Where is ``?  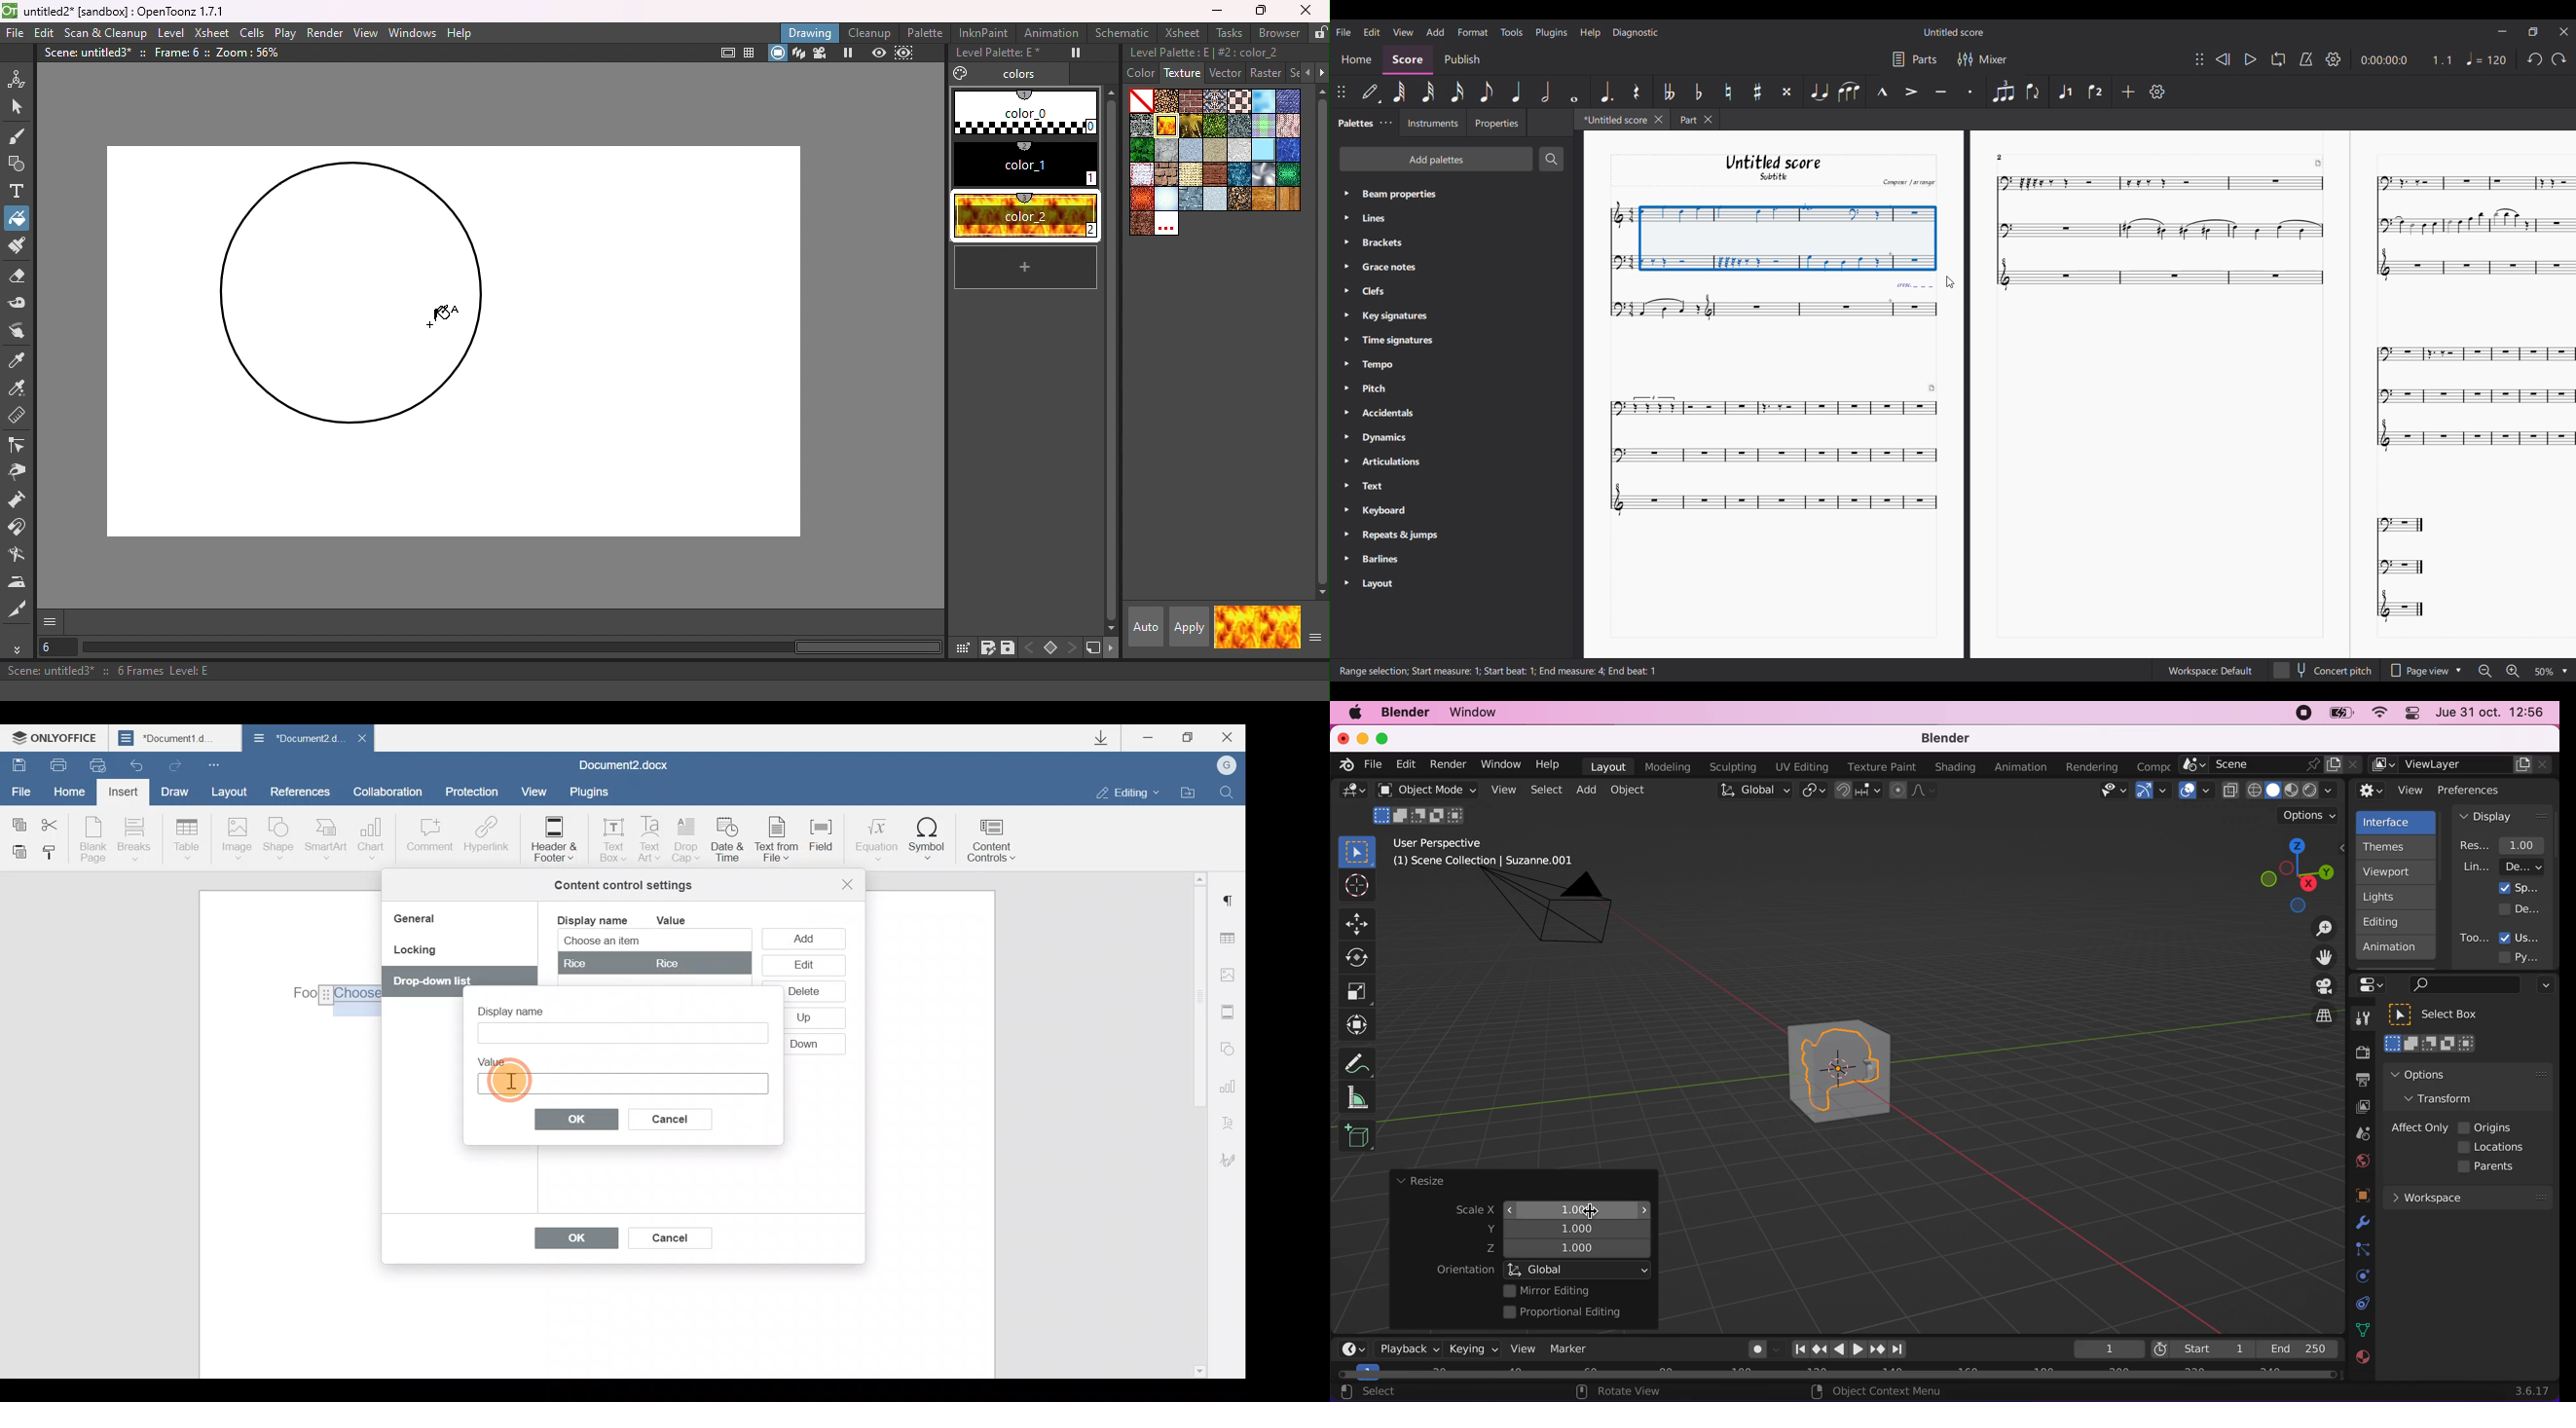  is located at coordinates (1348, 366).